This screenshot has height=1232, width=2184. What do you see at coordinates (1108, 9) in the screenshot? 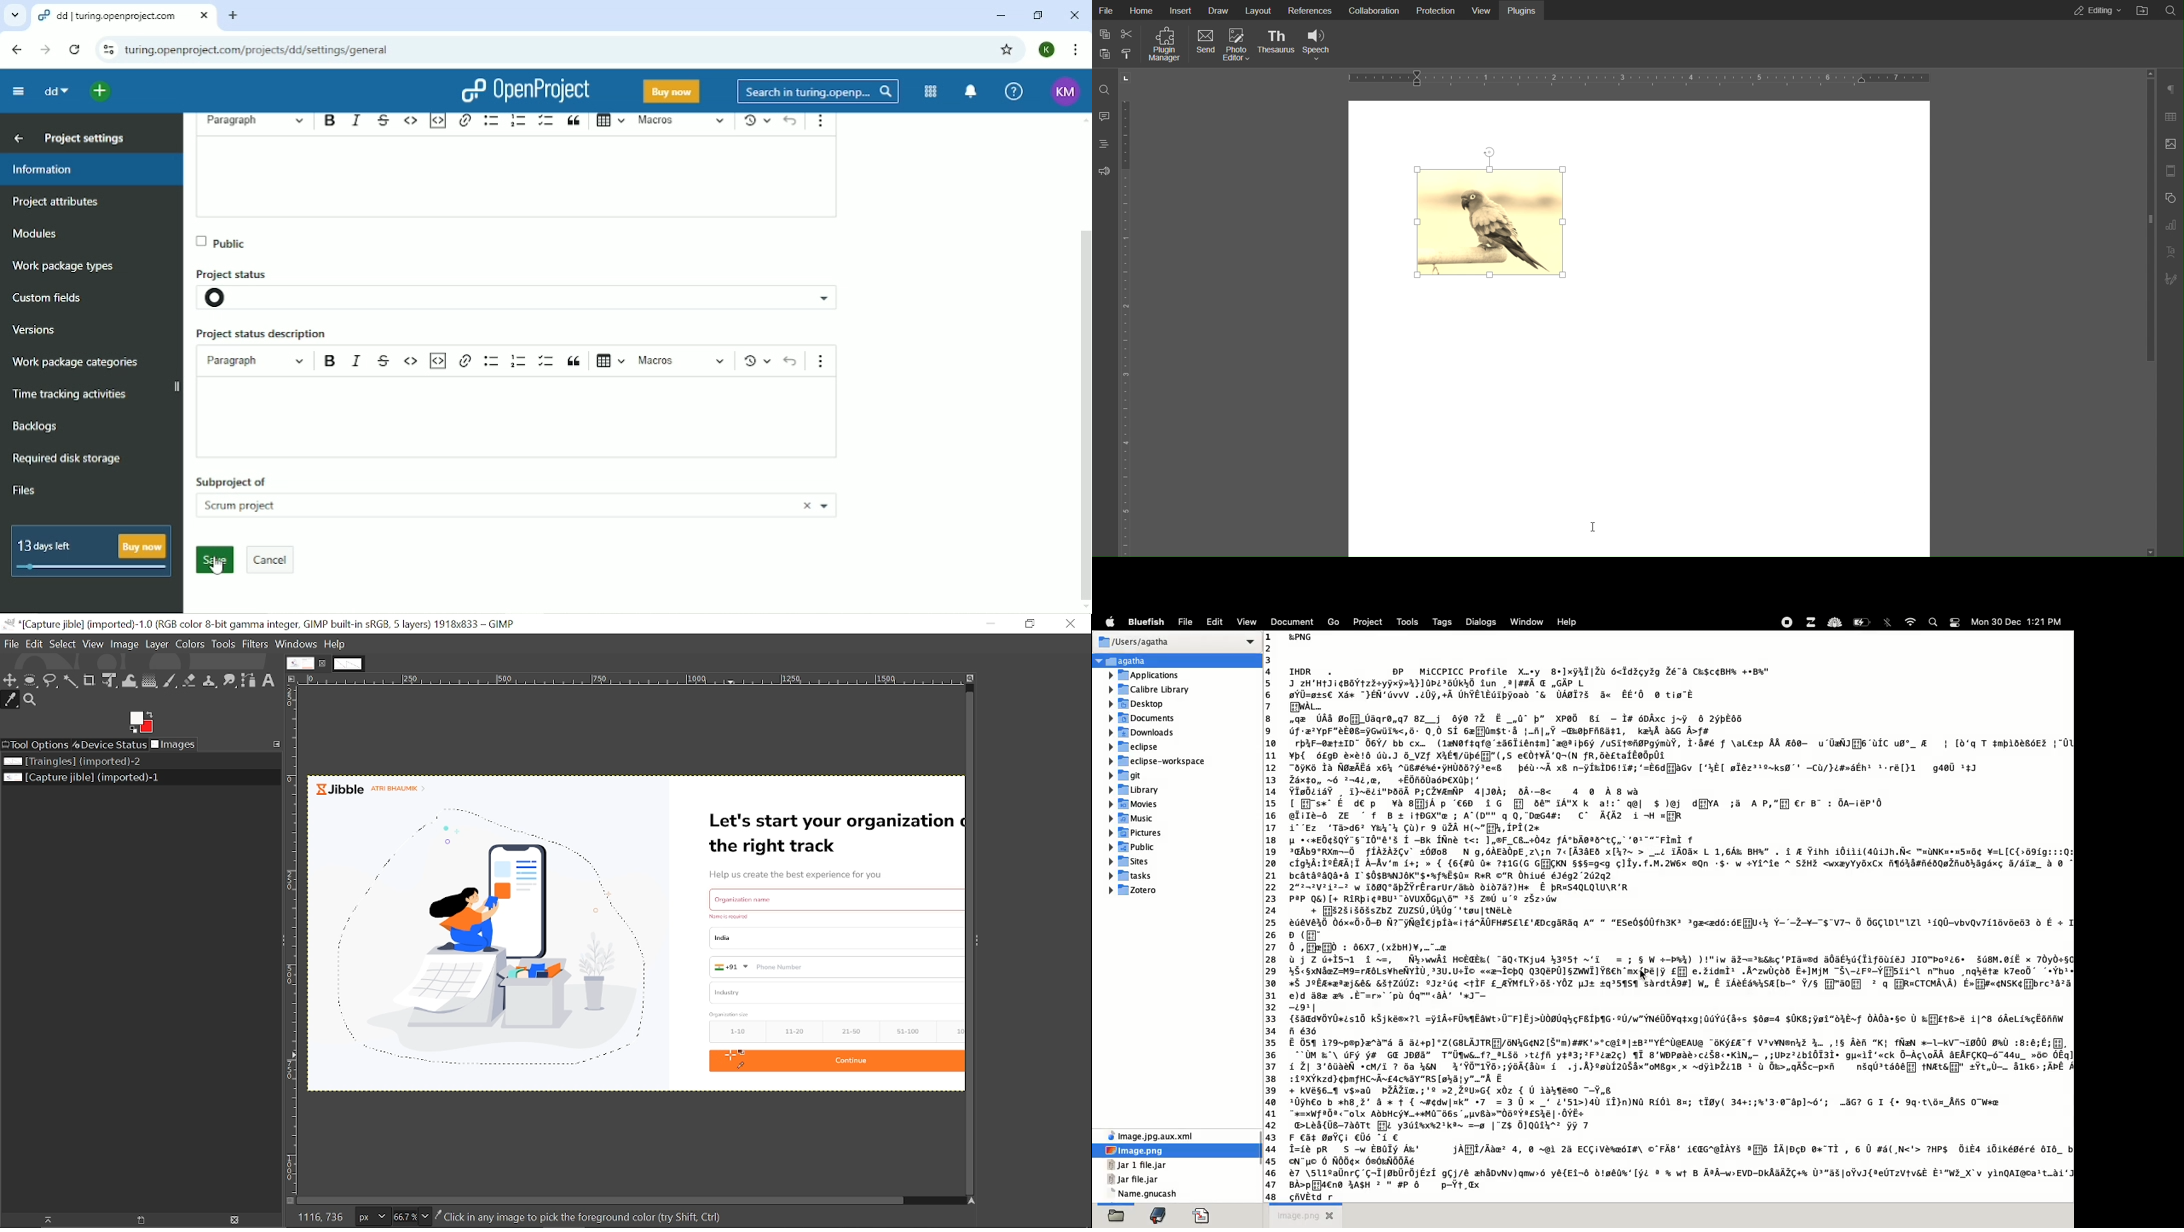
I see `File` at bounding box center [1108, 9].